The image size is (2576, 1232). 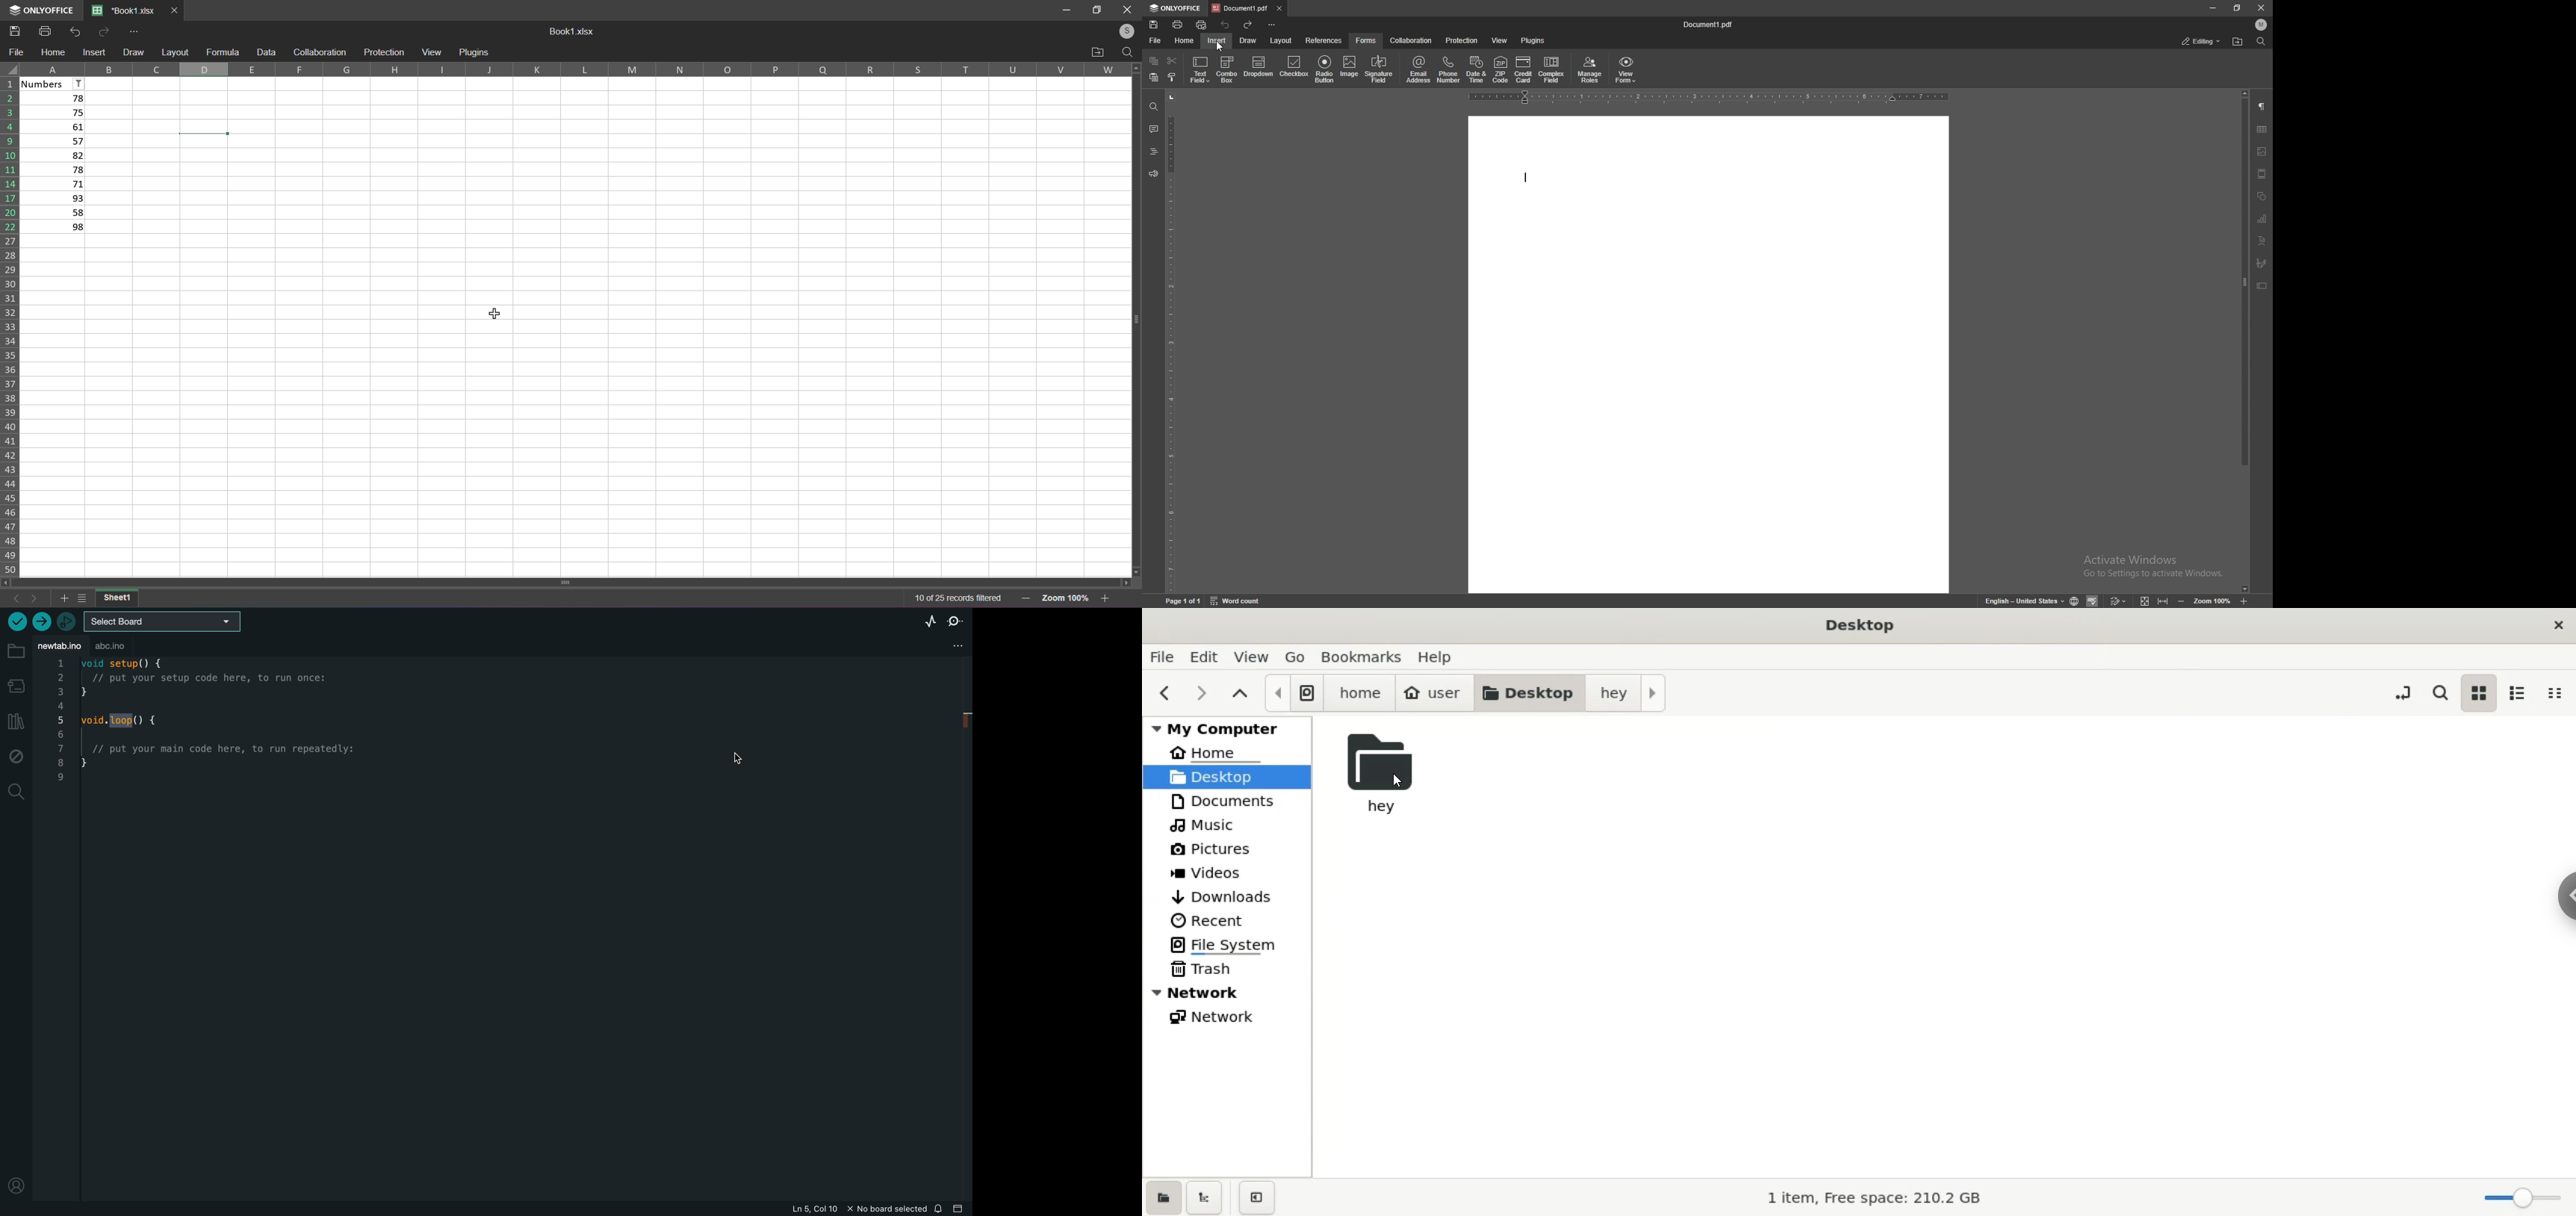 What do you see at coordinates (53, 127) in the screenshot?
I see `61` at bounding box center [53, 127].